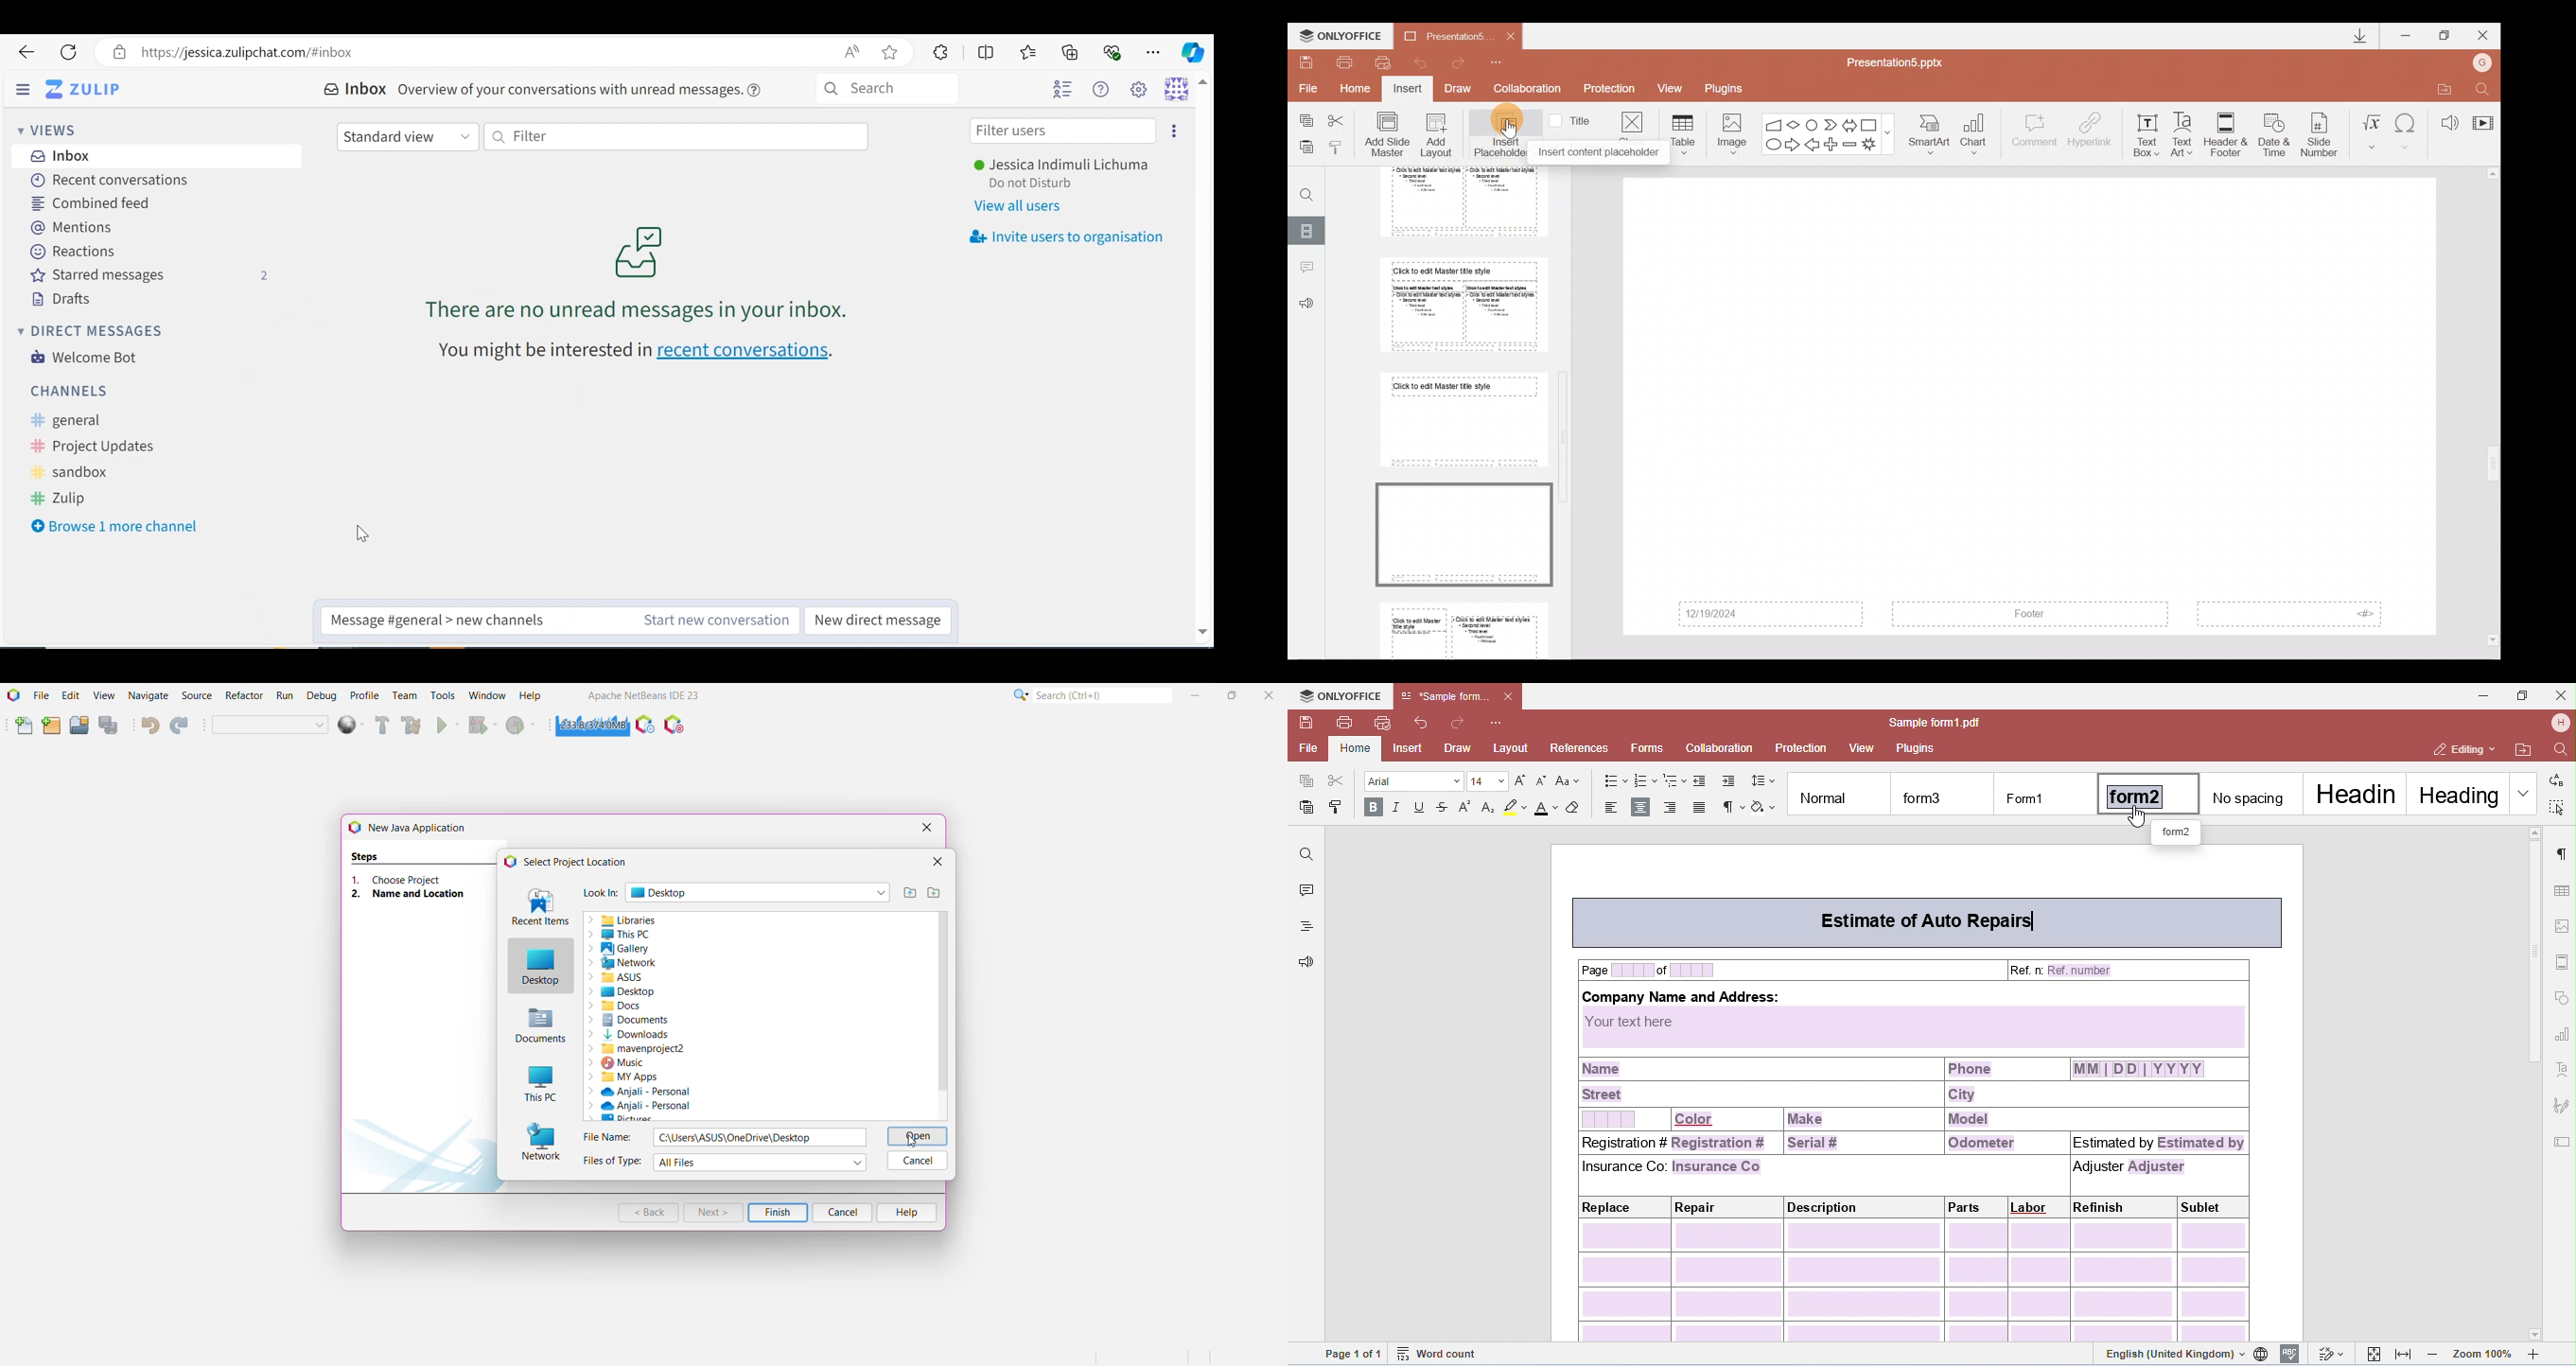 The image size is (2576, 1372). I want to click on Zulip, so click(92, 496).